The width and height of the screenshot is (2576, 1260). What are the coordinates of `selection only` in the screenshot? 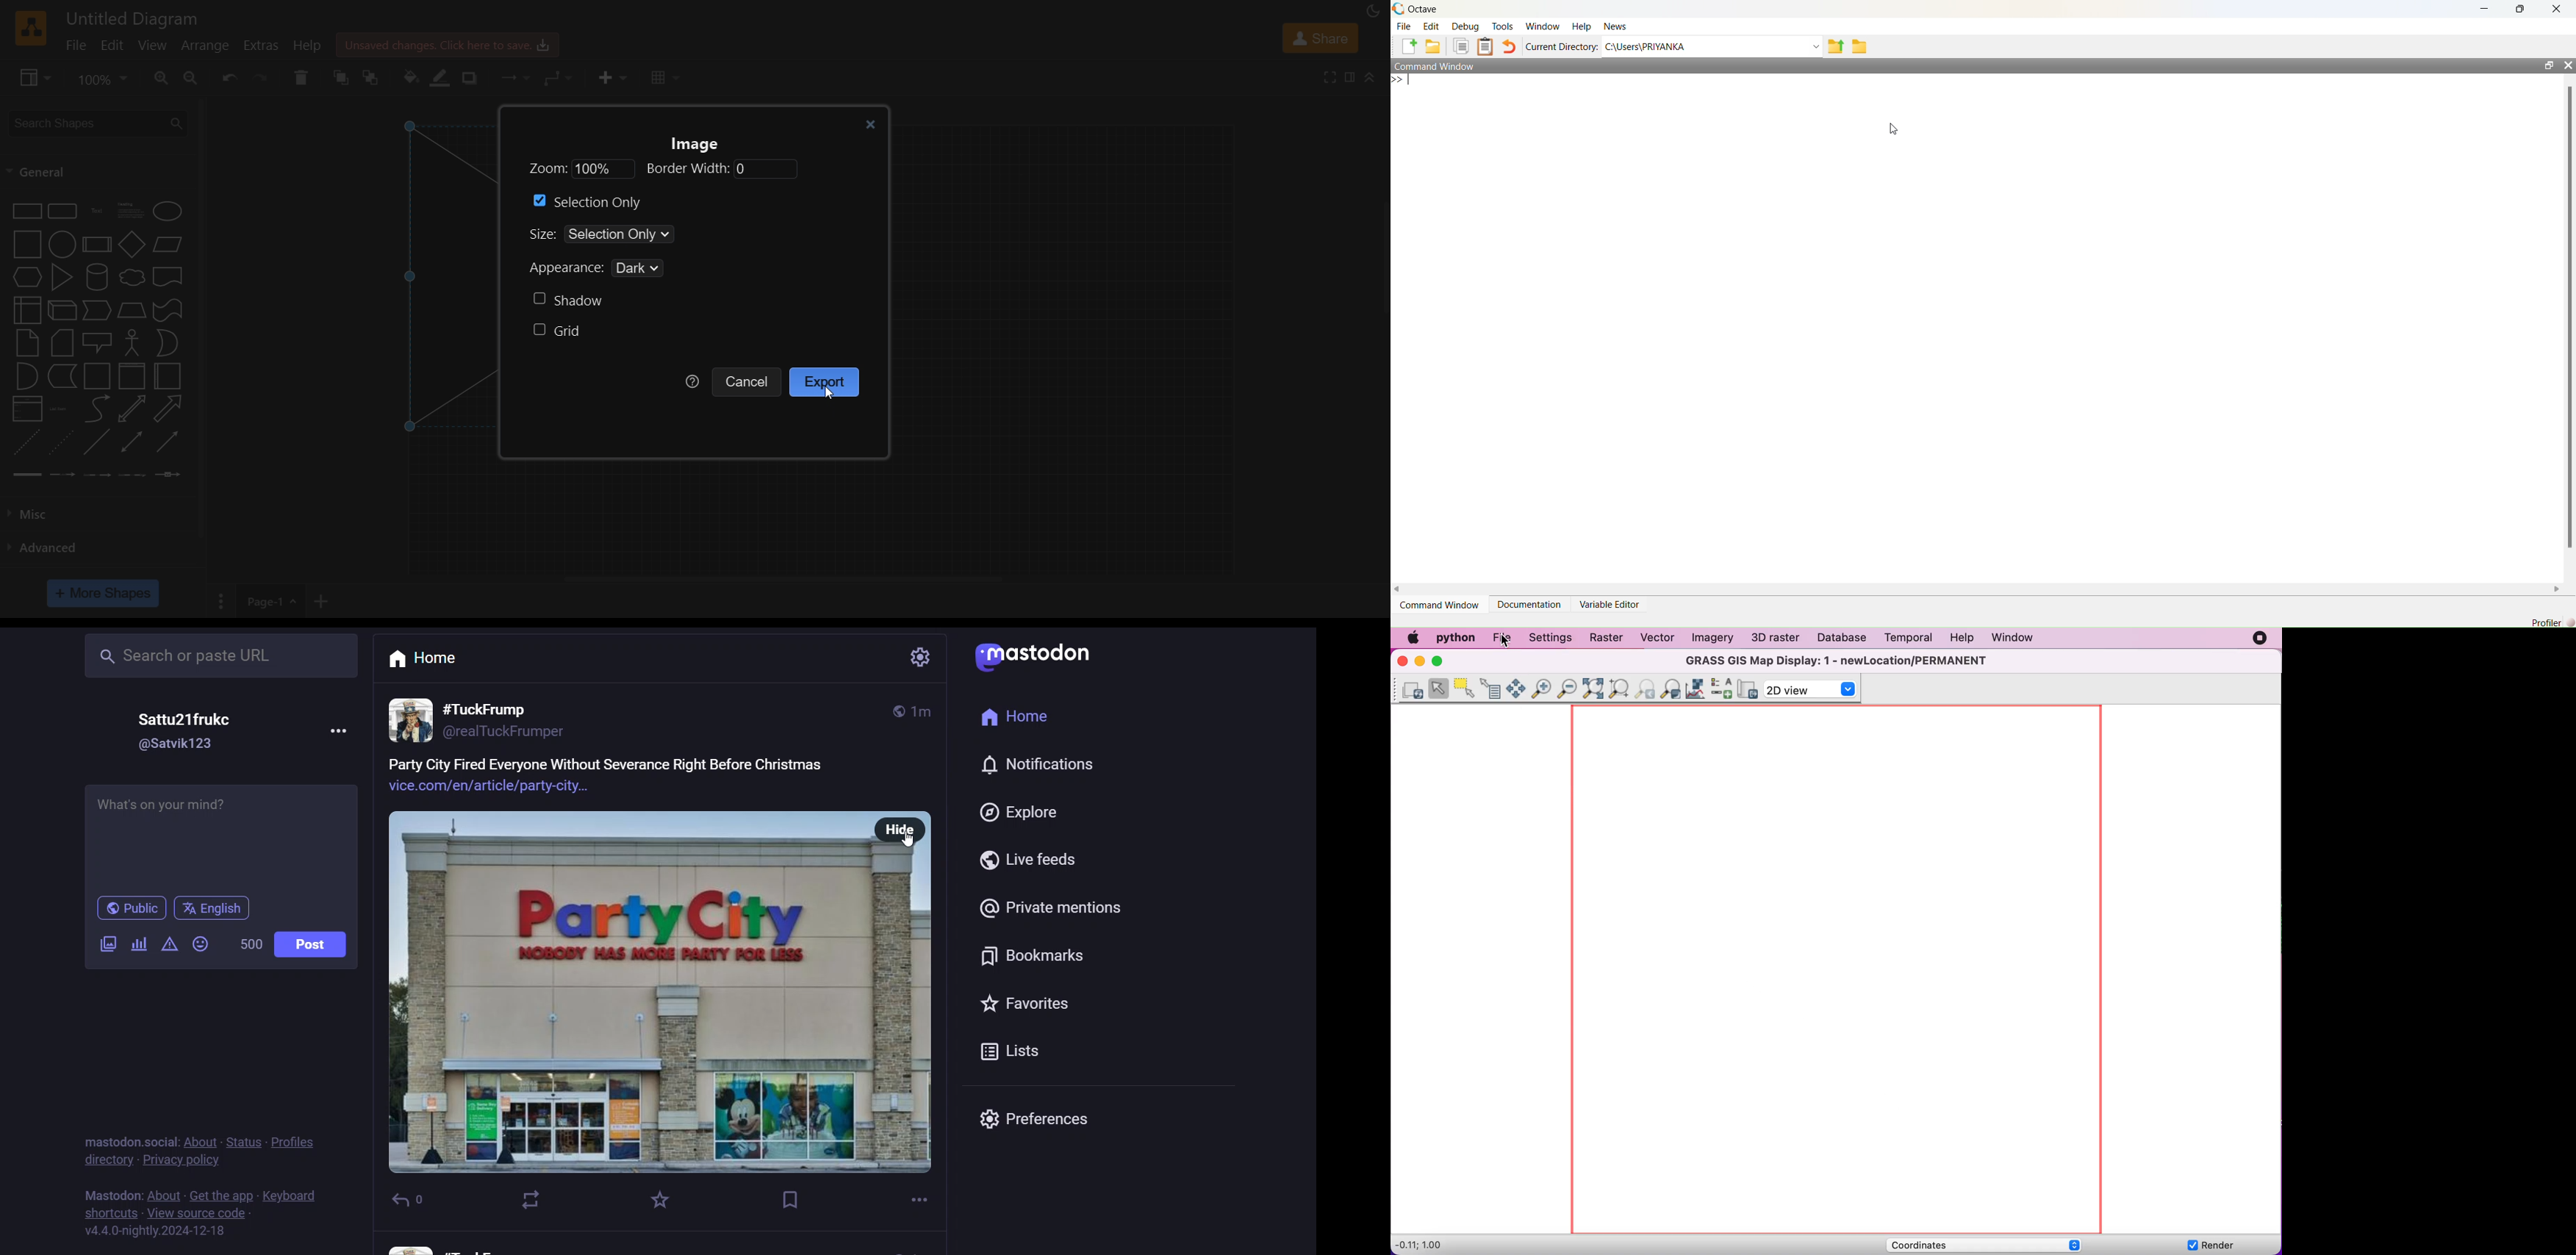 It's located at (593, 202).